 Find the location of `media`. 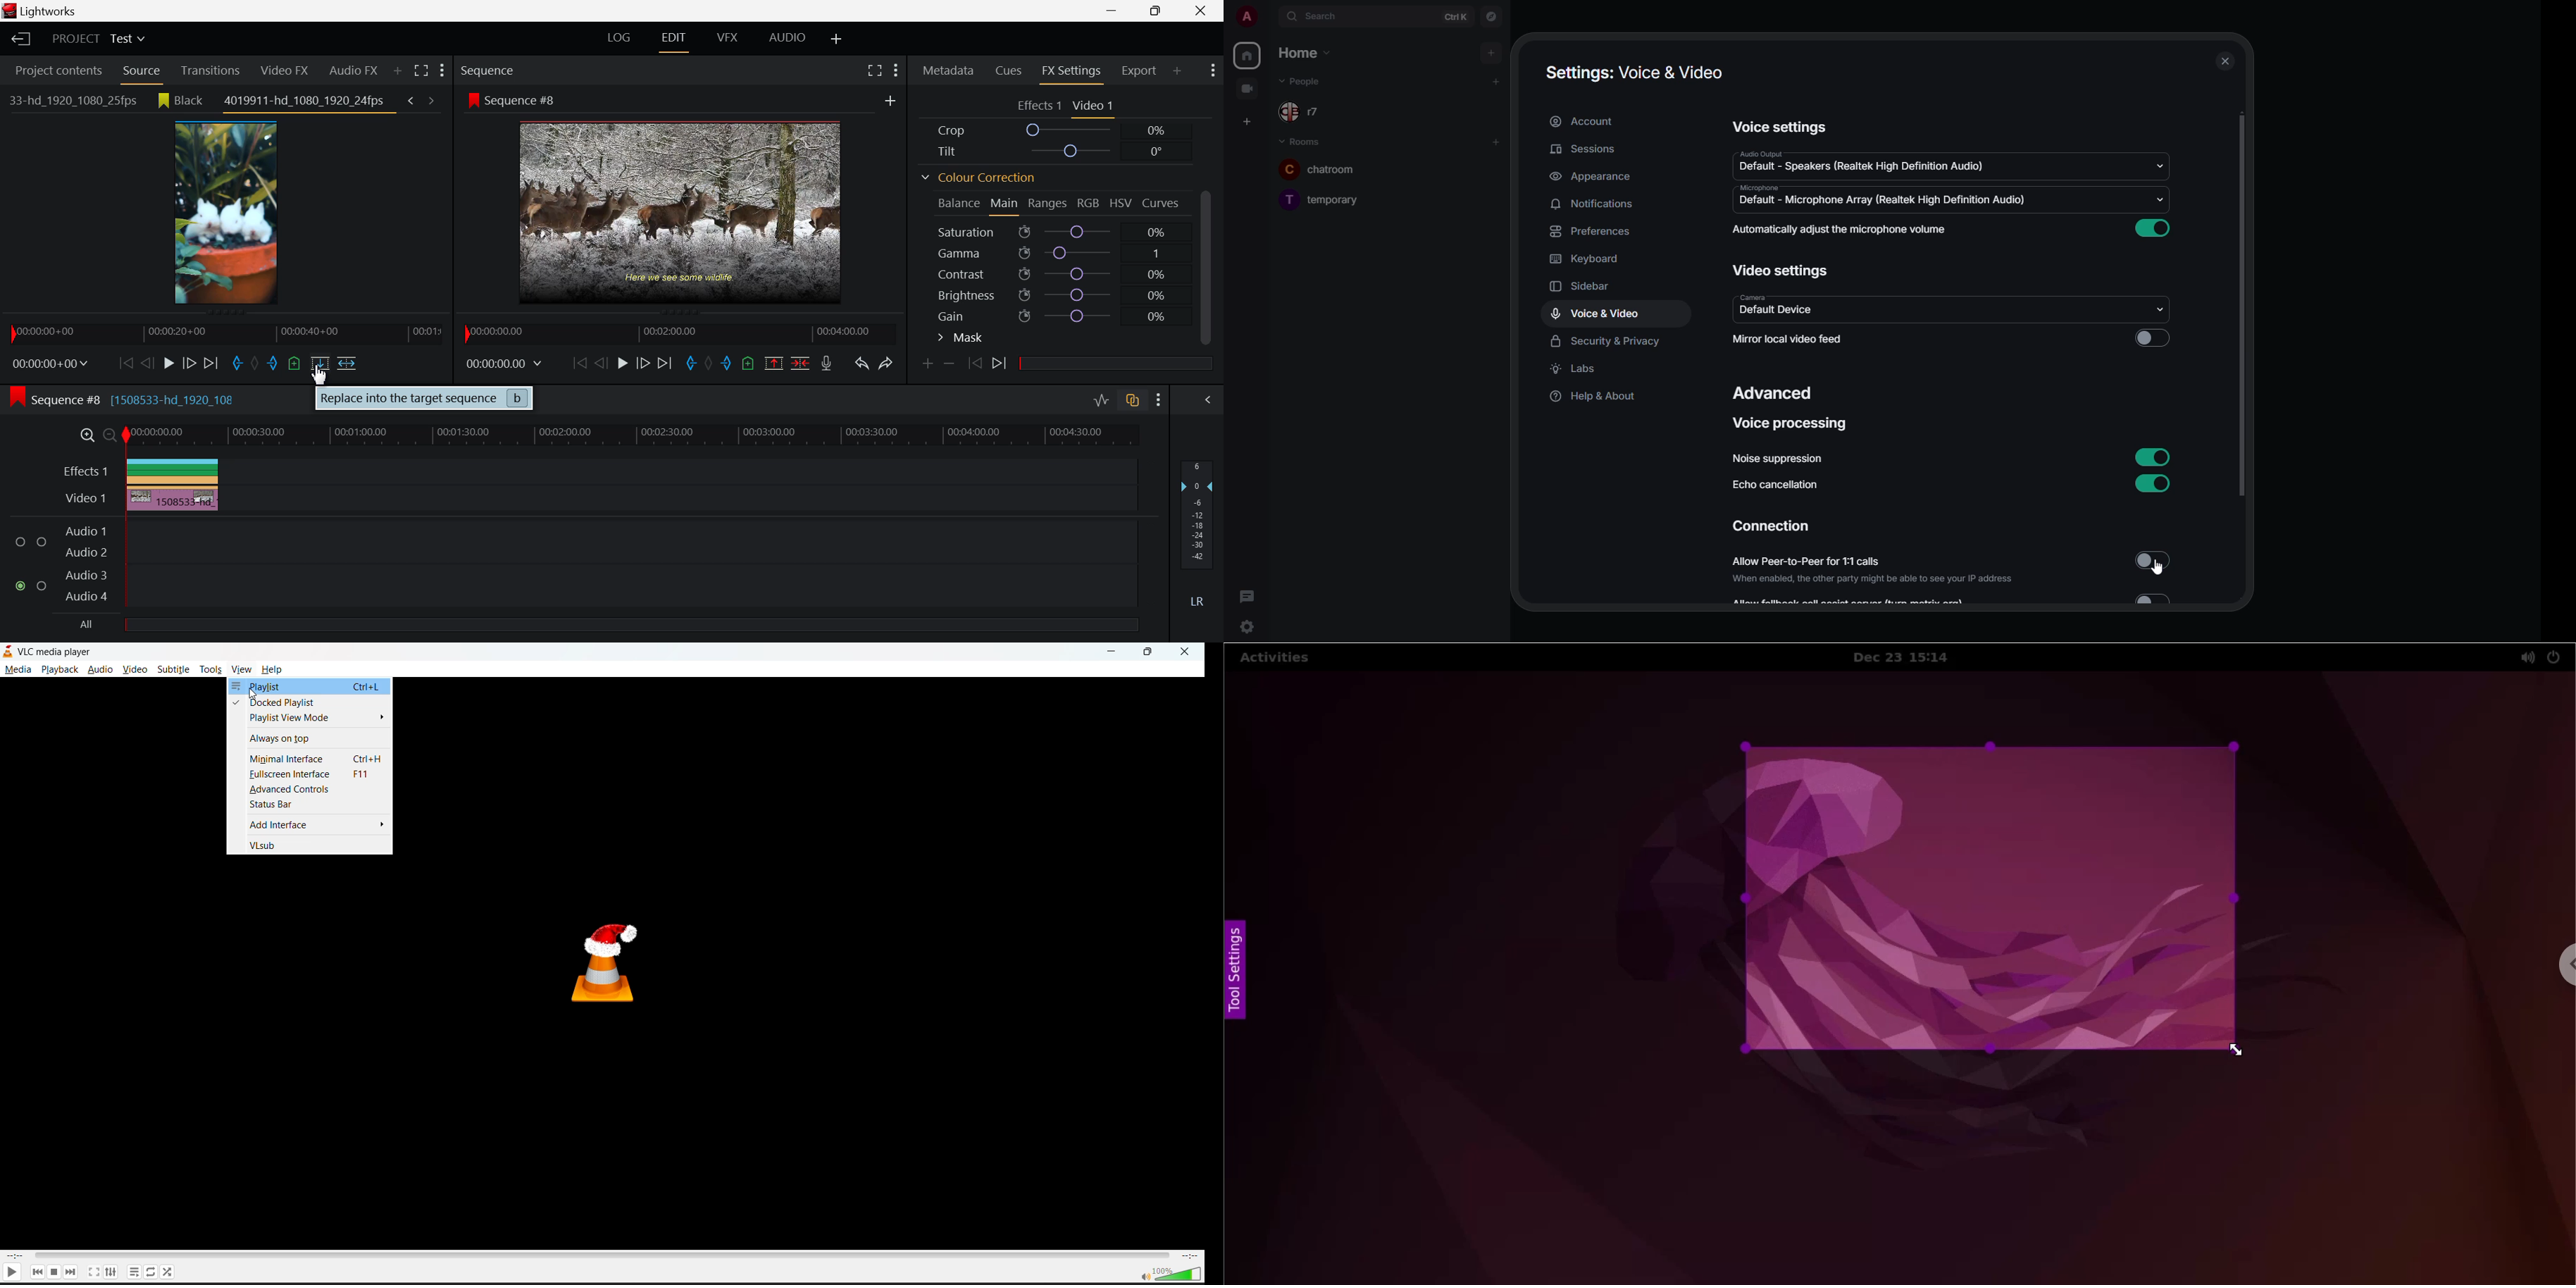

media is located at coordinates (19, 669).